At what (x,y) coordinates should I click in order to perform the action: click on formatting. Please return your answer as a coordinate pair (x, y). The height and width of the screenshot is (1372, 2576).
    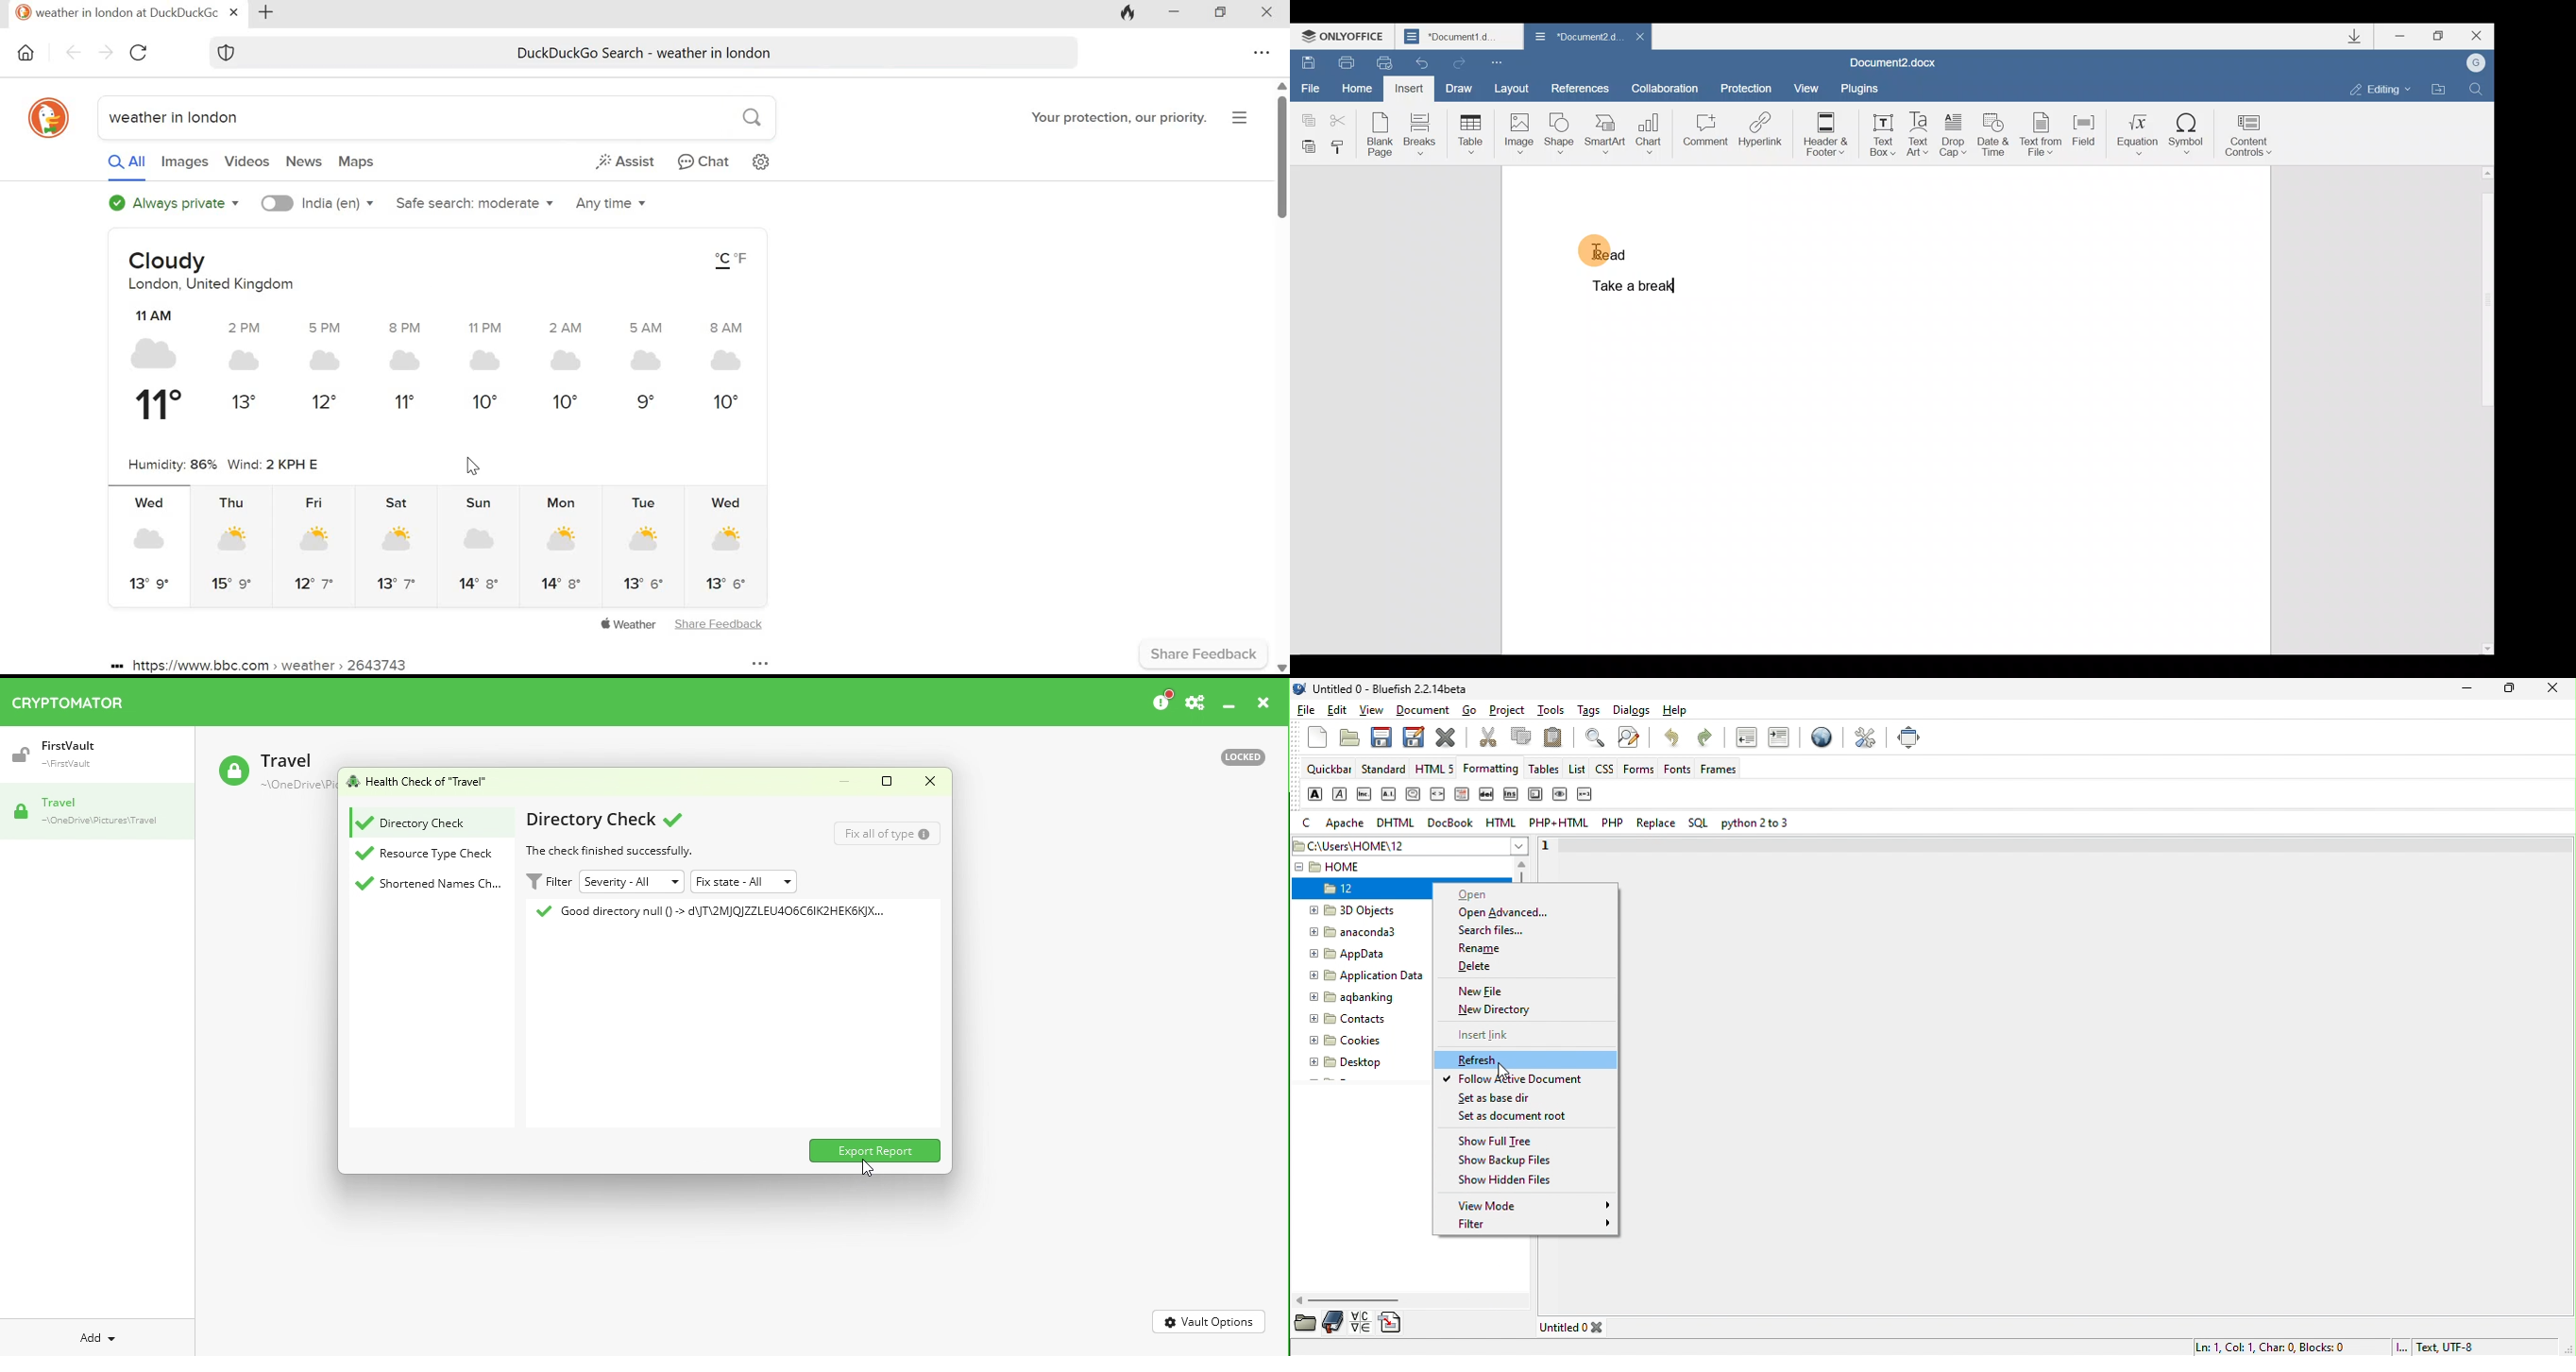
    Looking at the image, I should click on (1490, 768).